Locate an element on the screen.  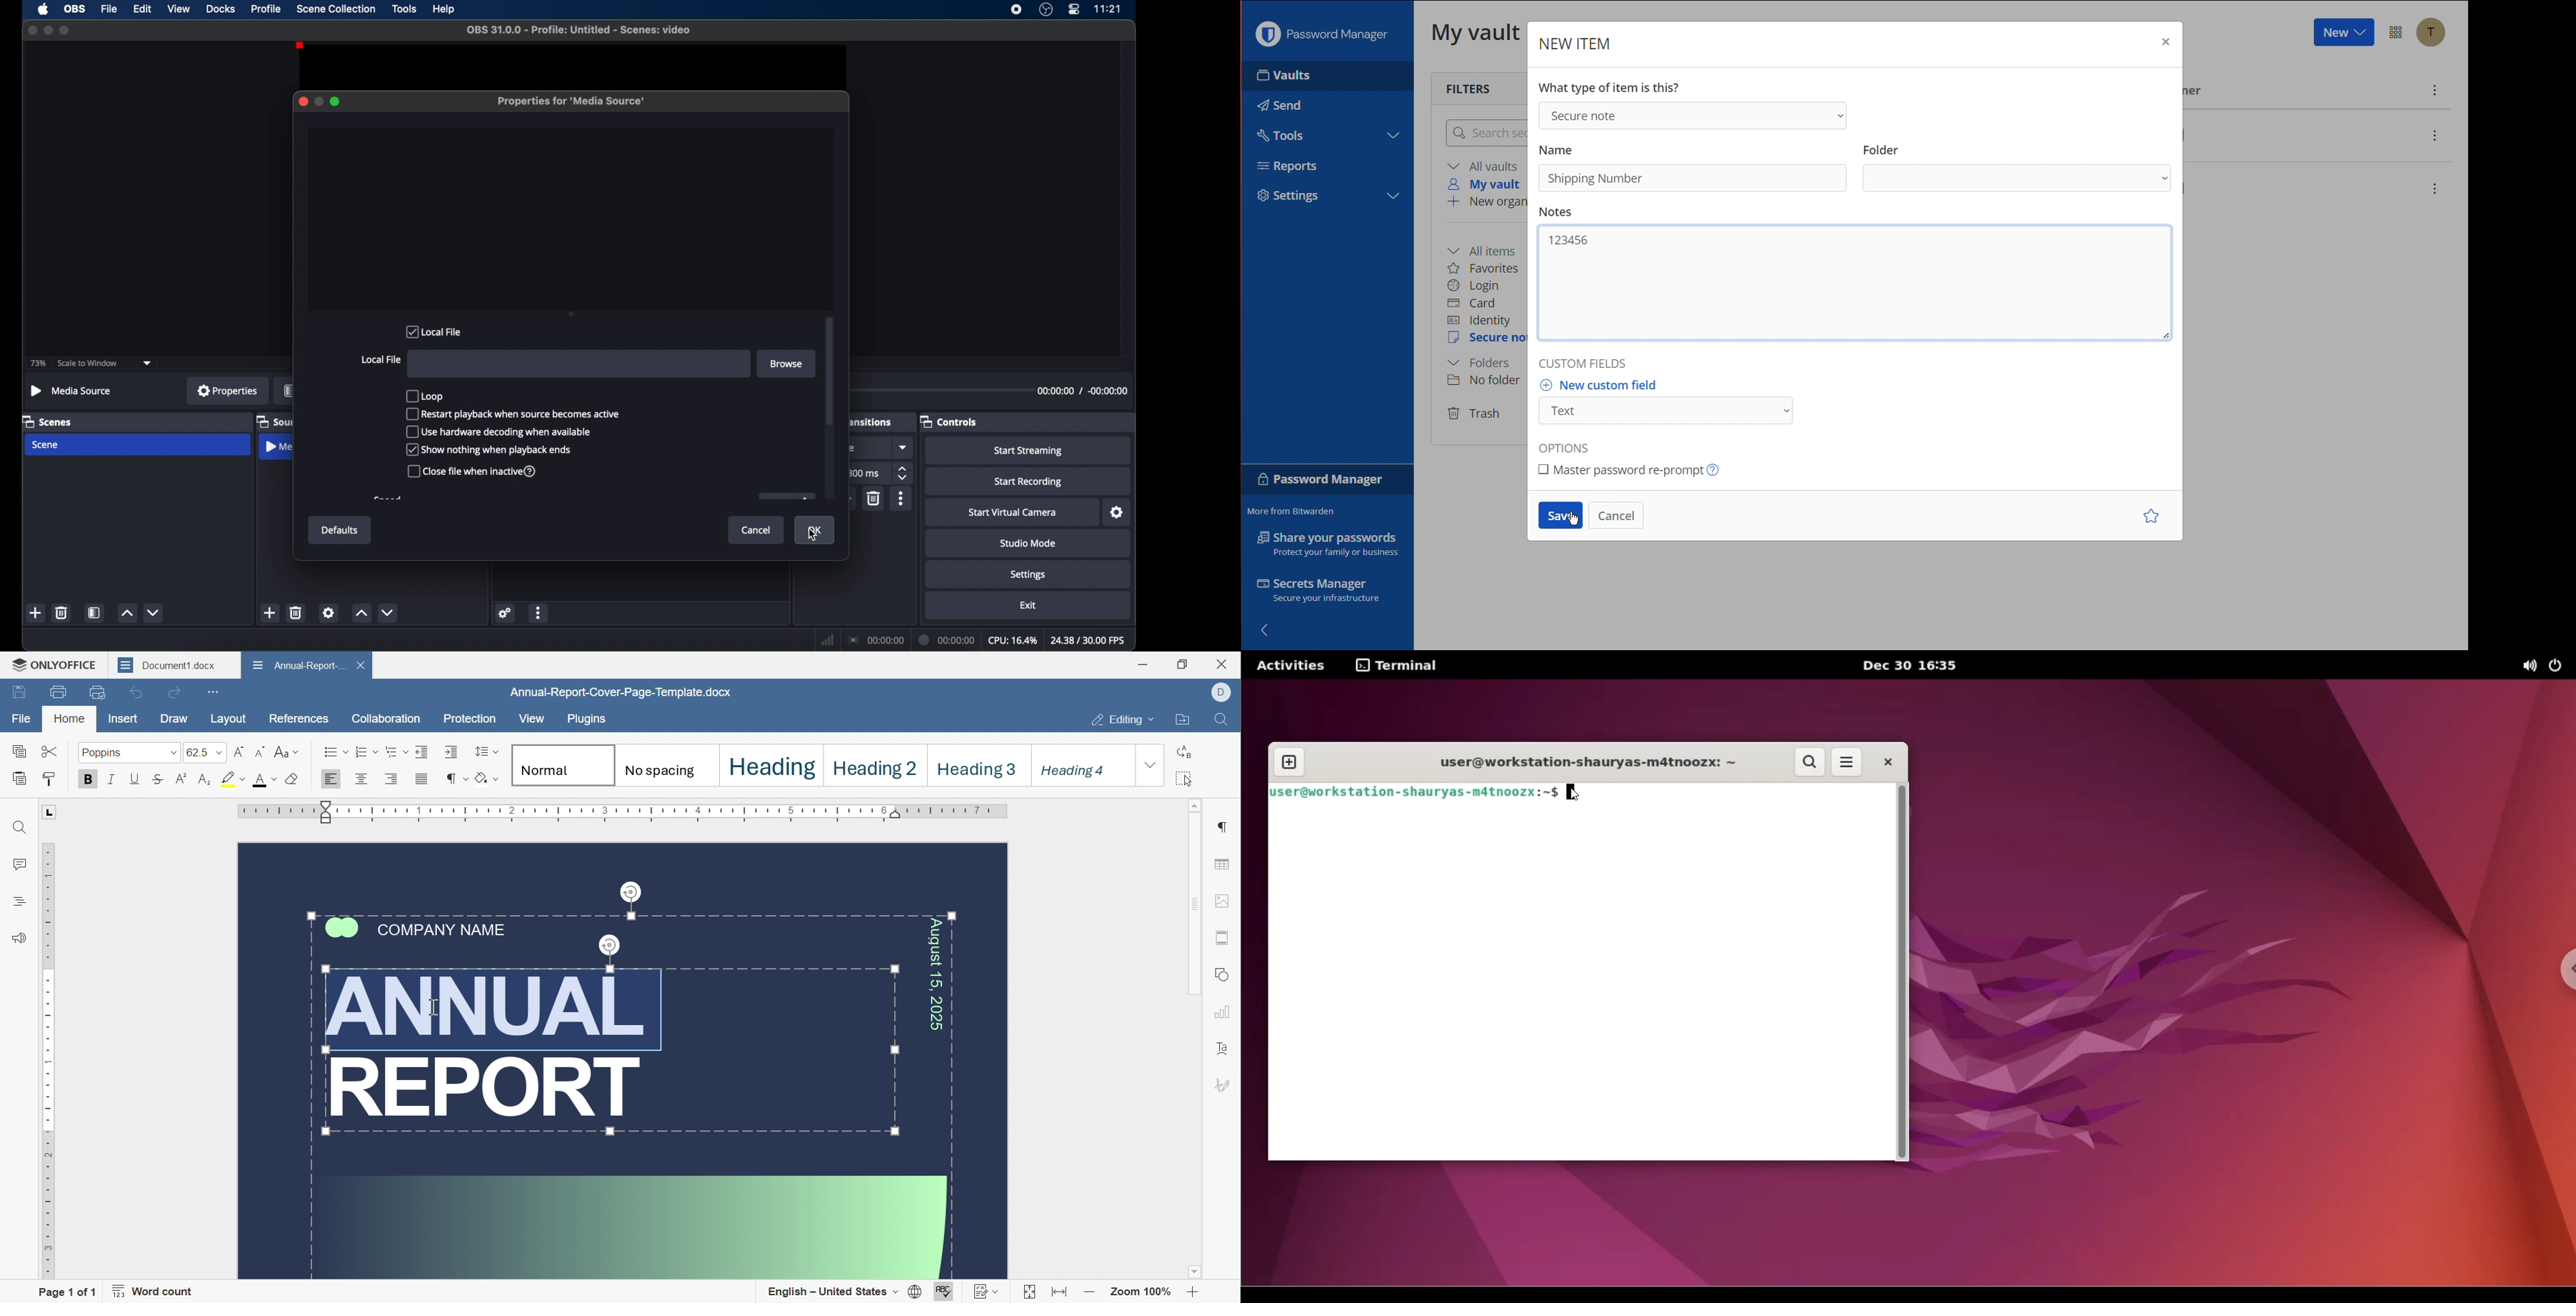
maximize is located at coordinates (66, 31).